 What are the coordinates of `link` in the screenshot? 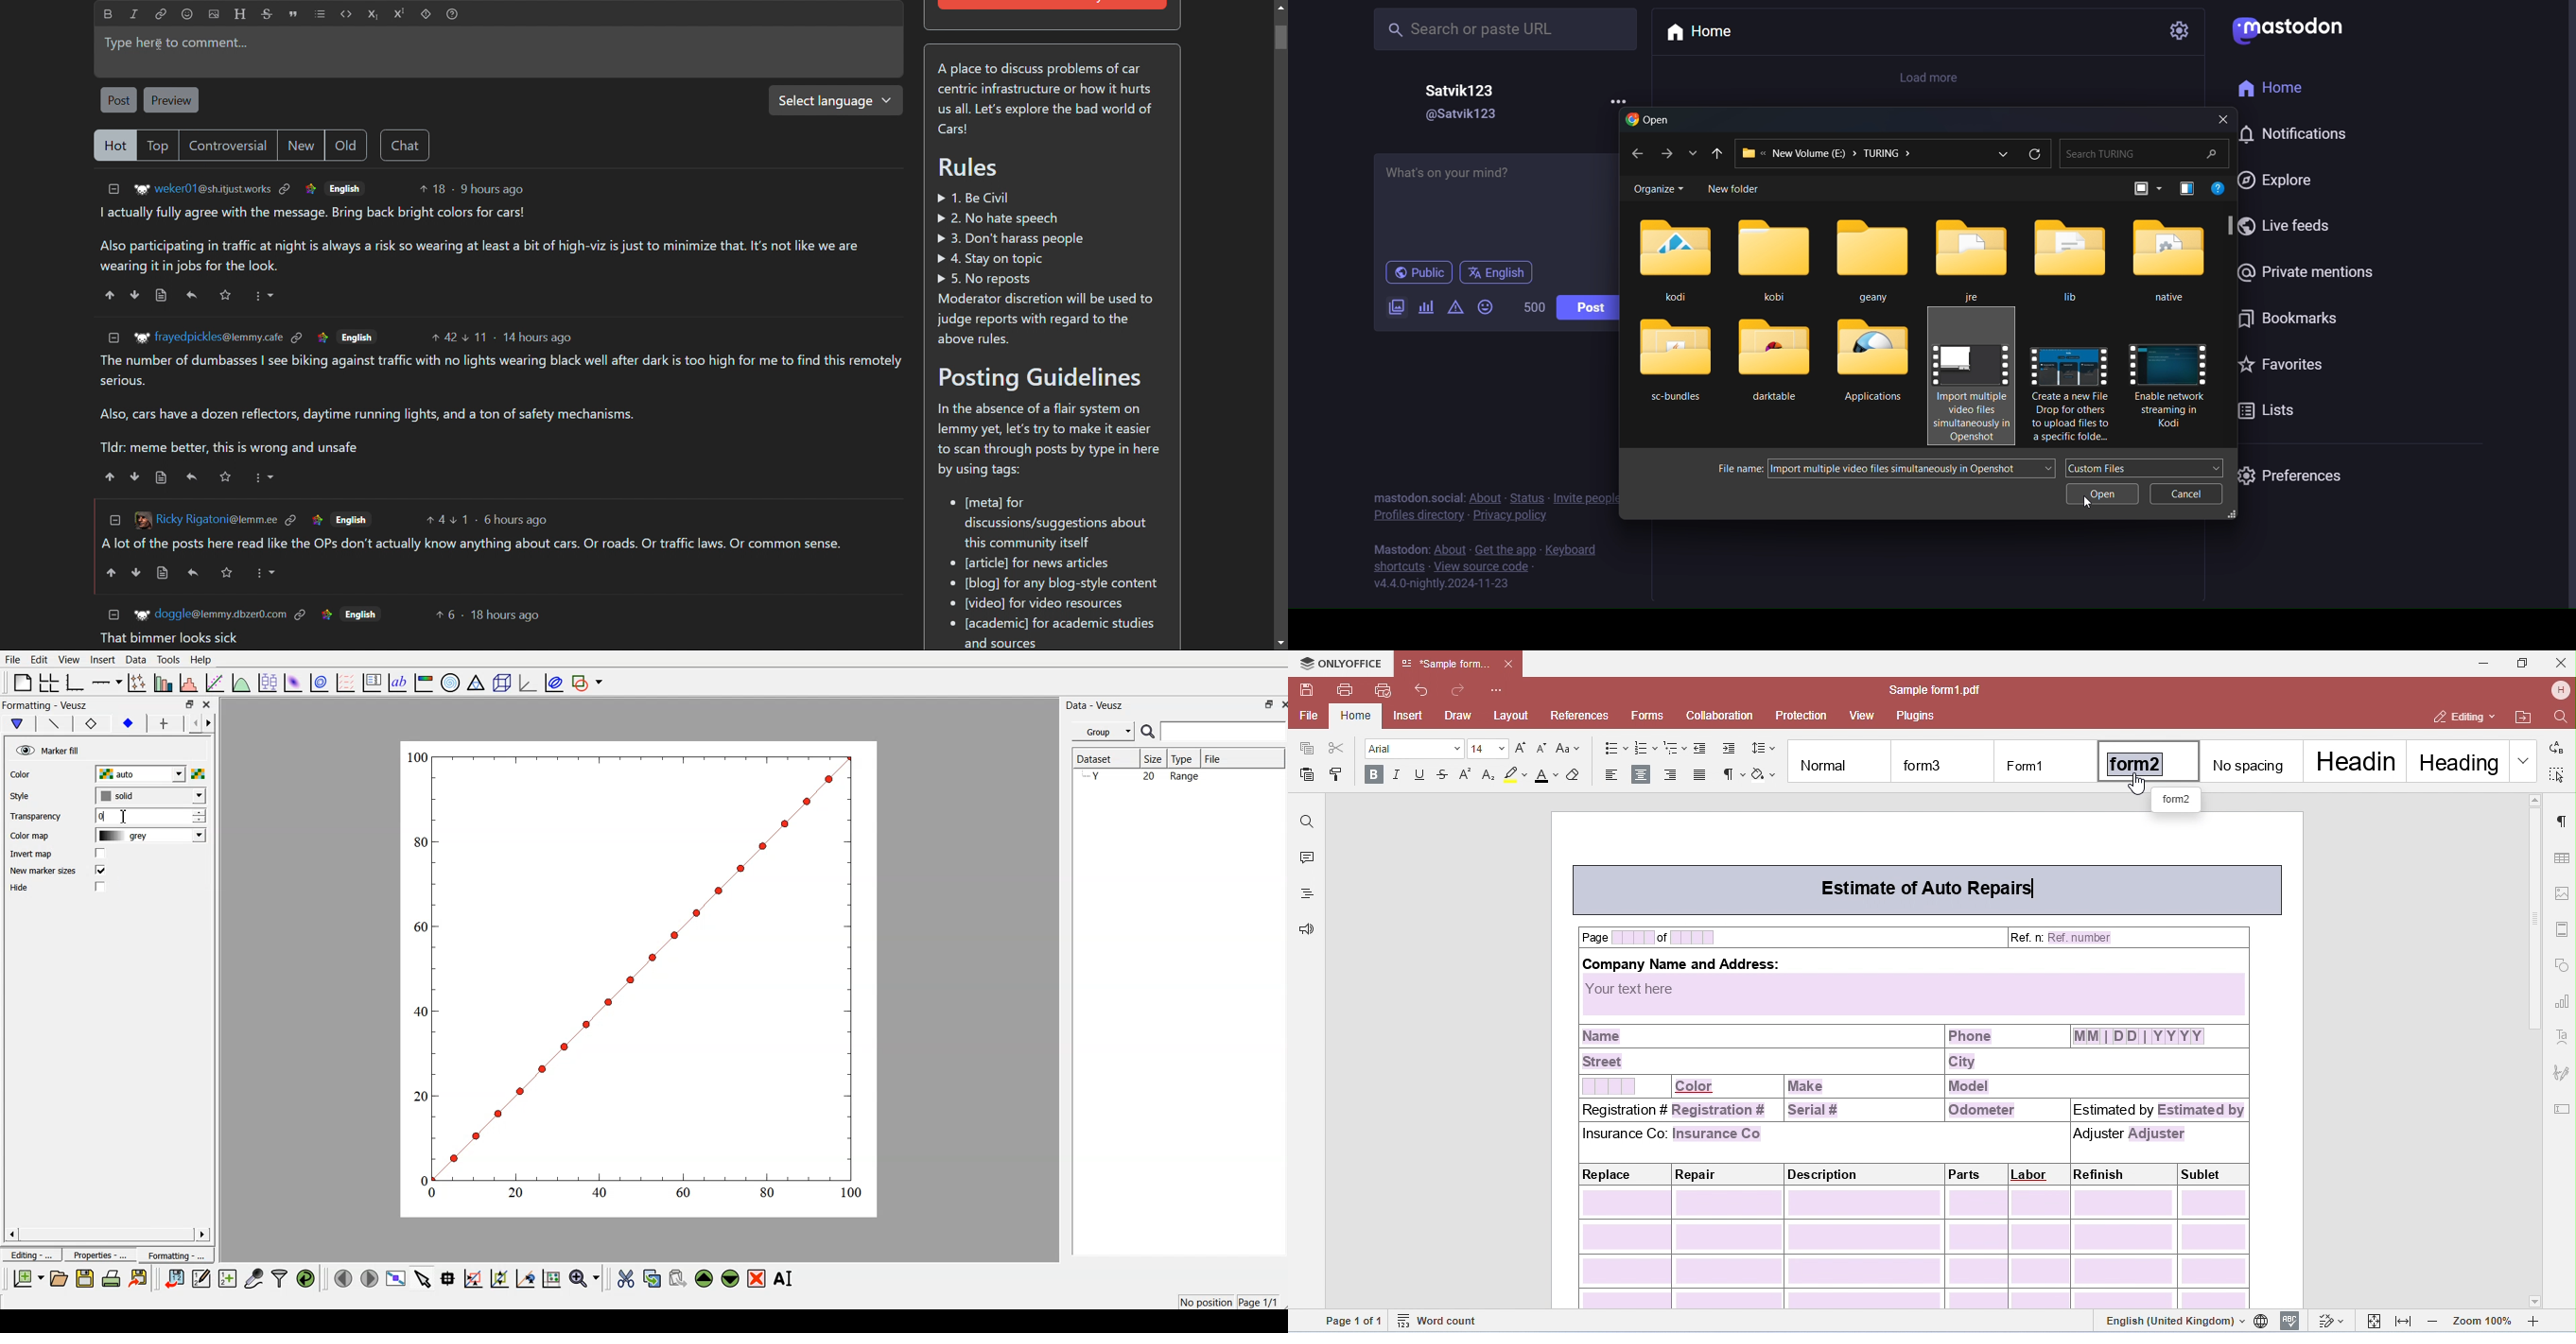 It's located at (317, 519).